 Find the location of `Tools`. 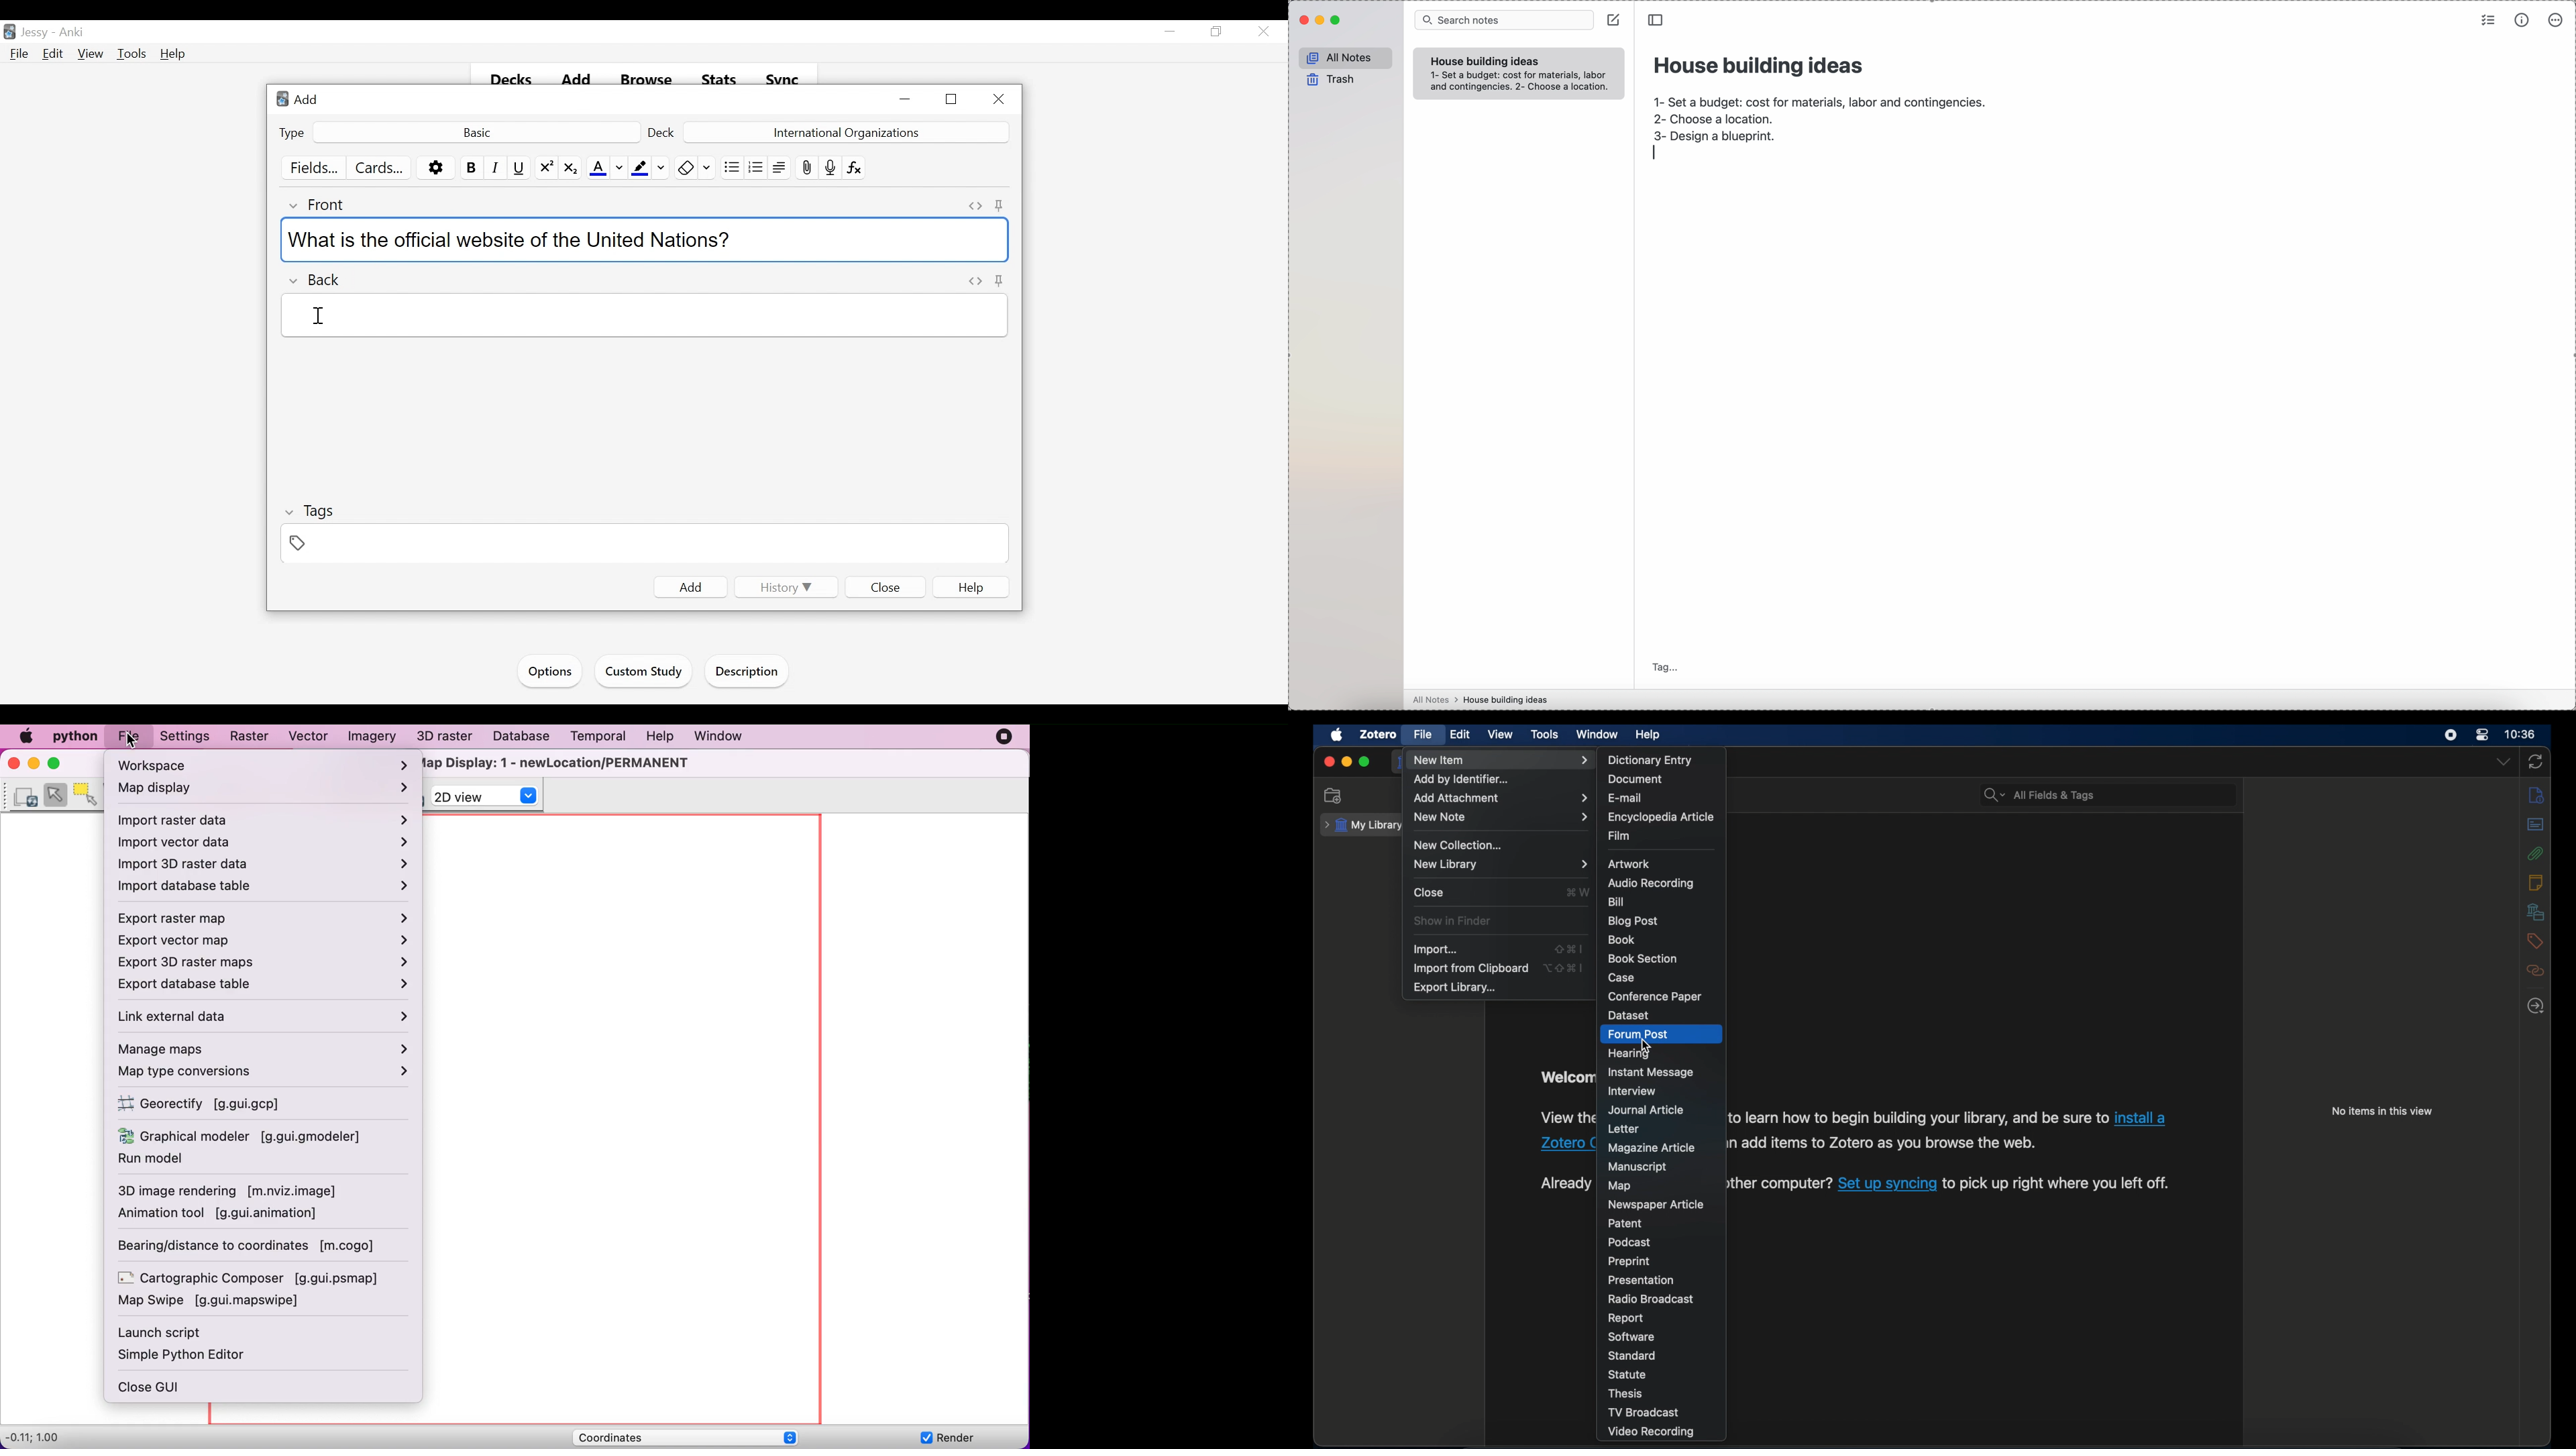

Tools is located at coordinates (131, 54).